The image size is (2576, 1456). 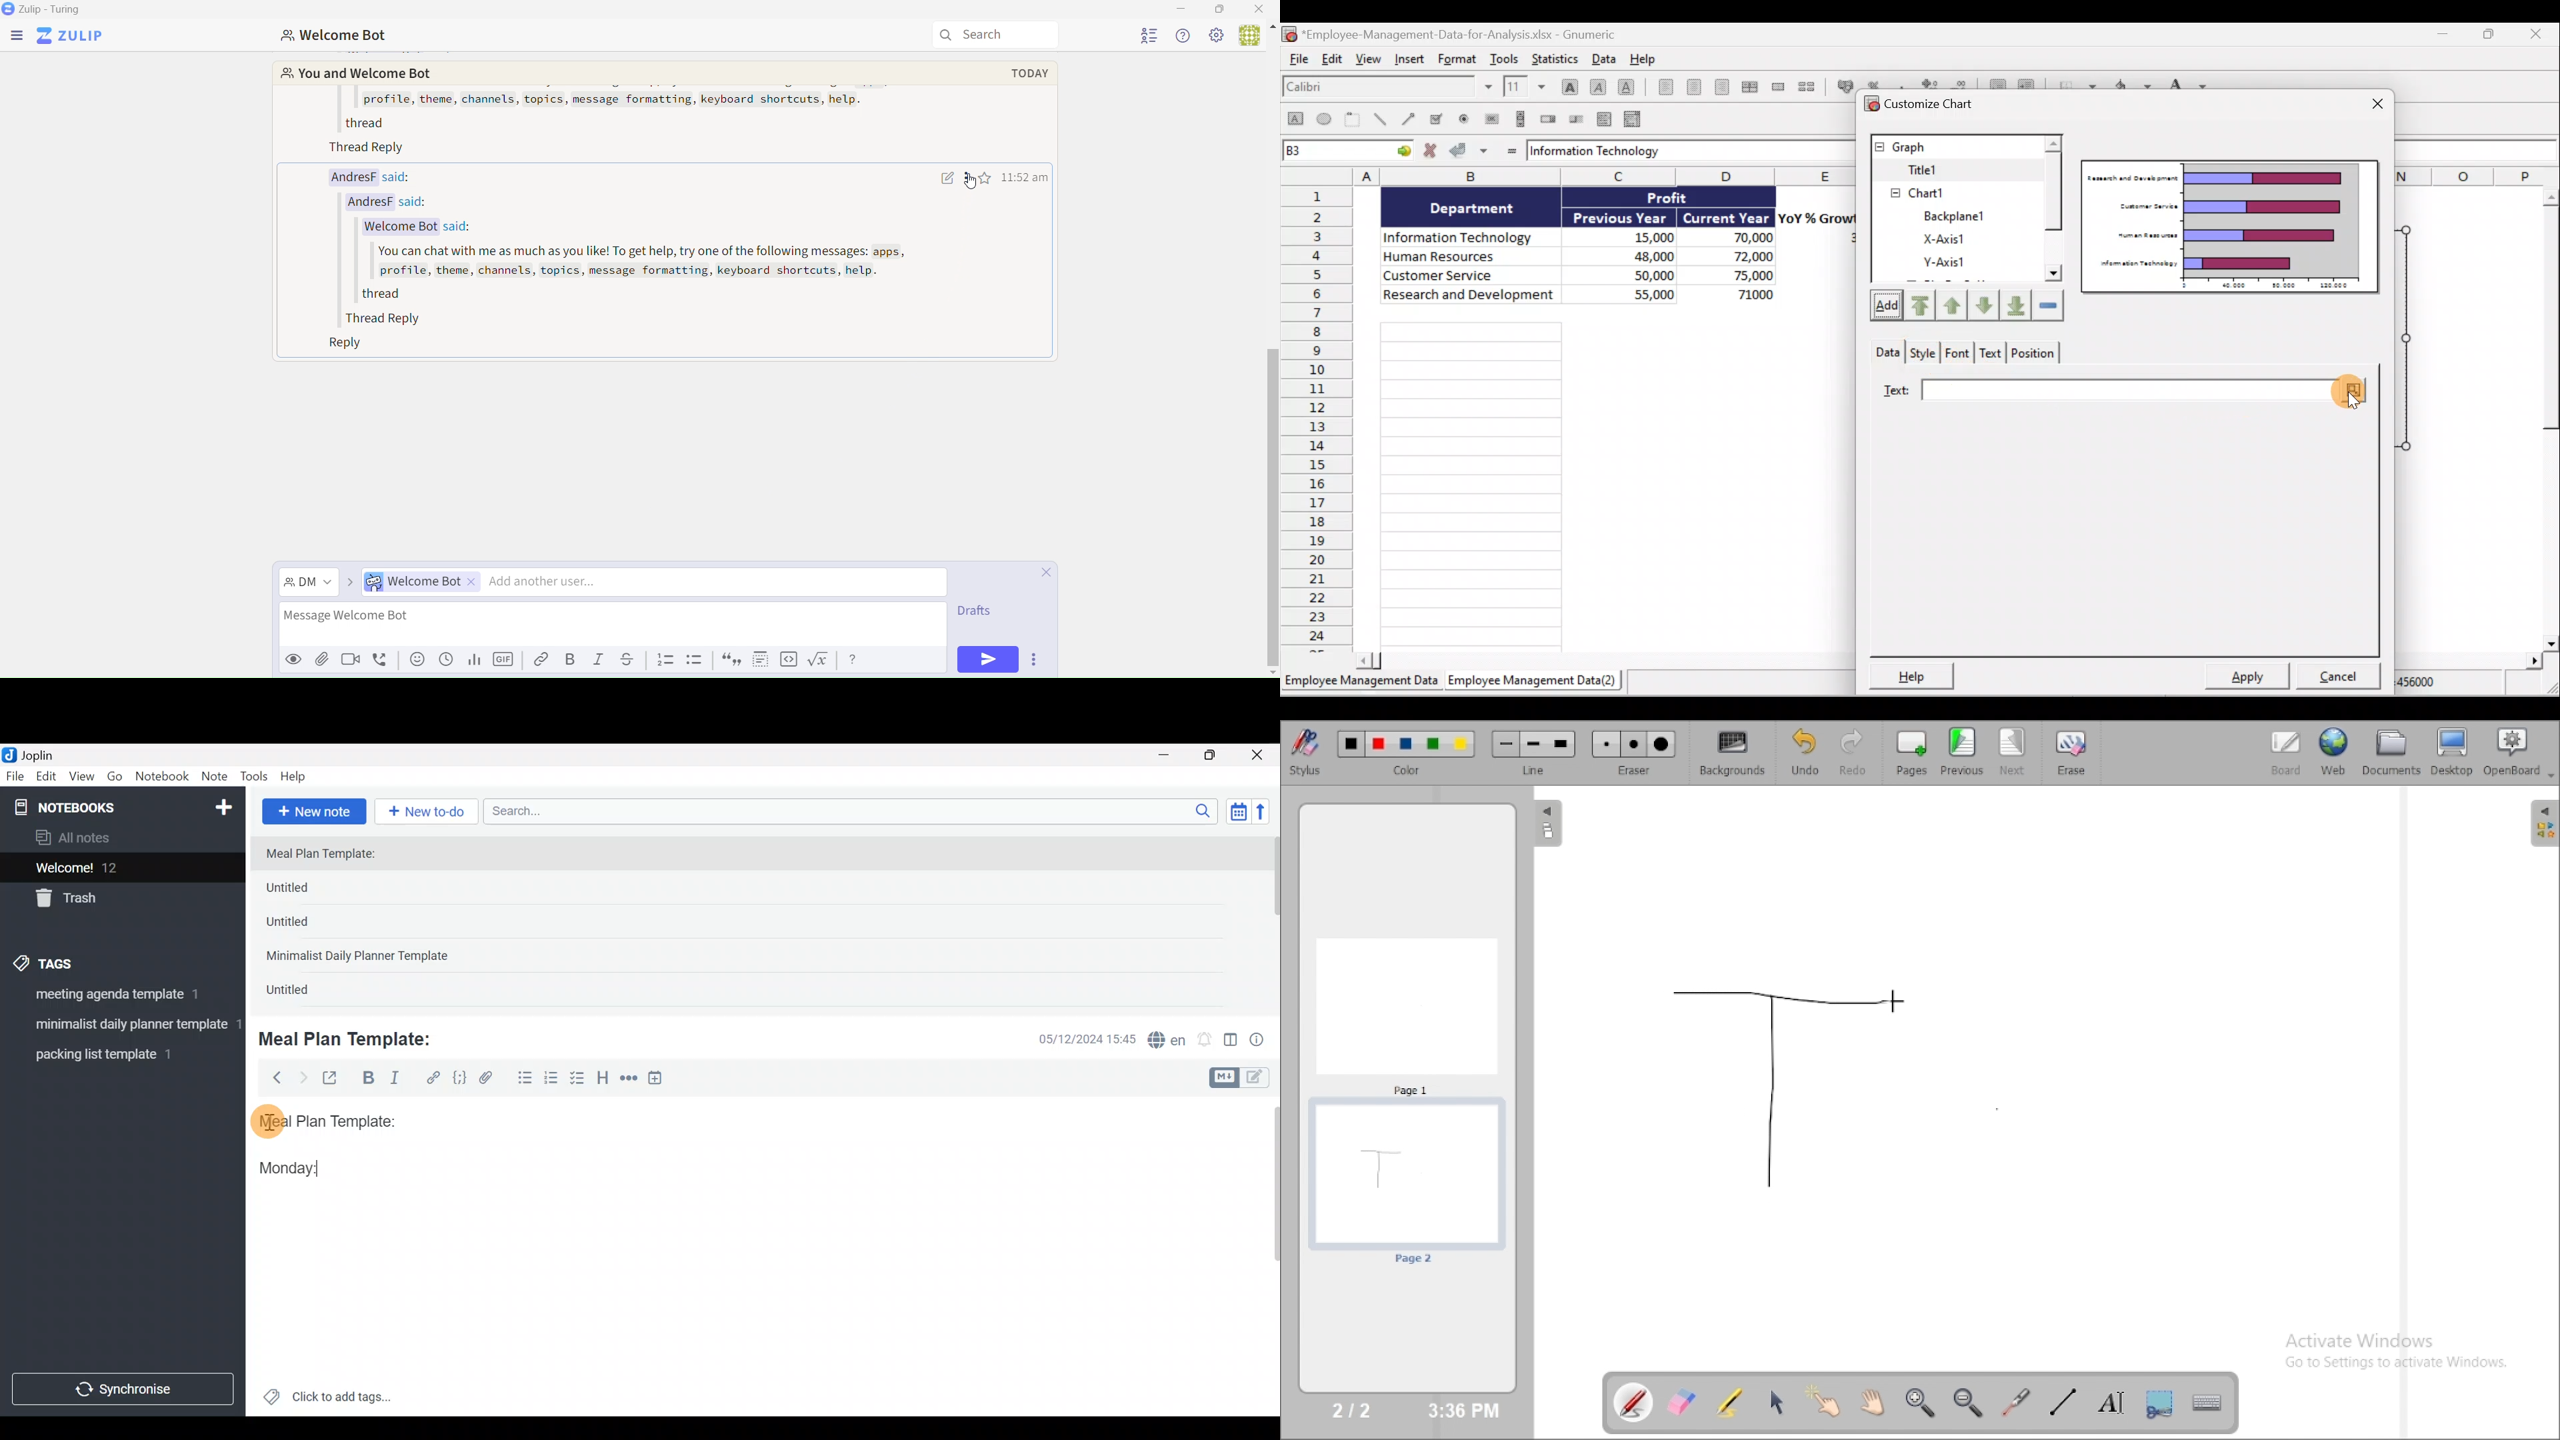 What do you see at coordinates (323, 1119) in the screenshot?
I see `Meal plan template` at bounding box center [323, 1119].